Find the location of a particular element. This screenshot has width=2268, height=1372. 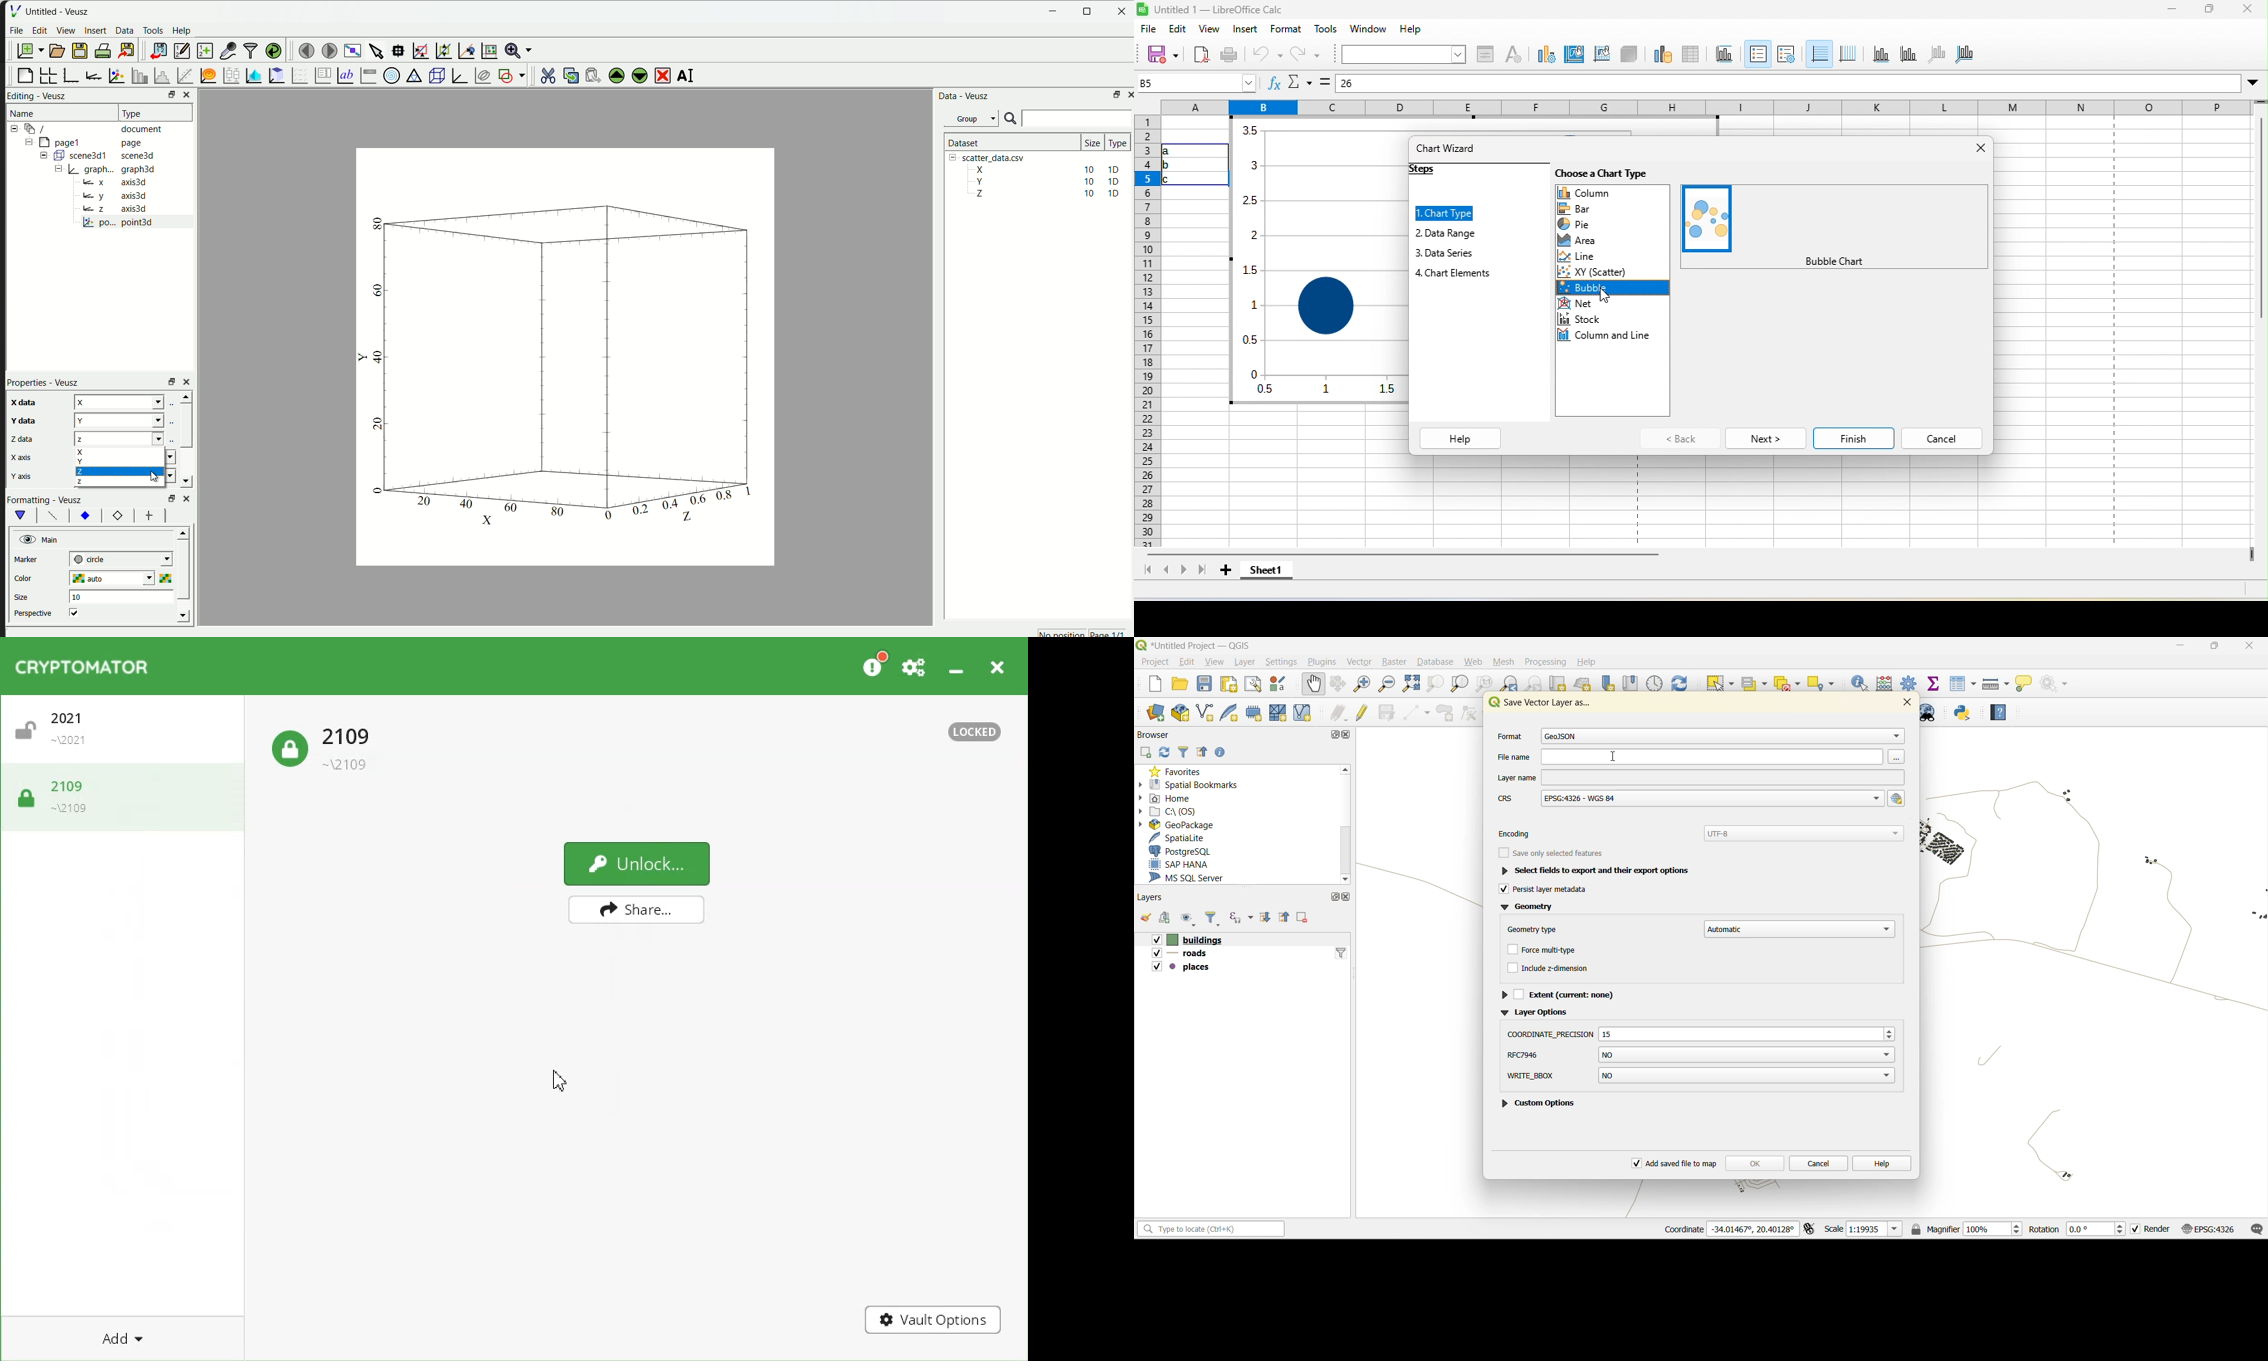

vertical grid is located at coordinates (1847, 52).